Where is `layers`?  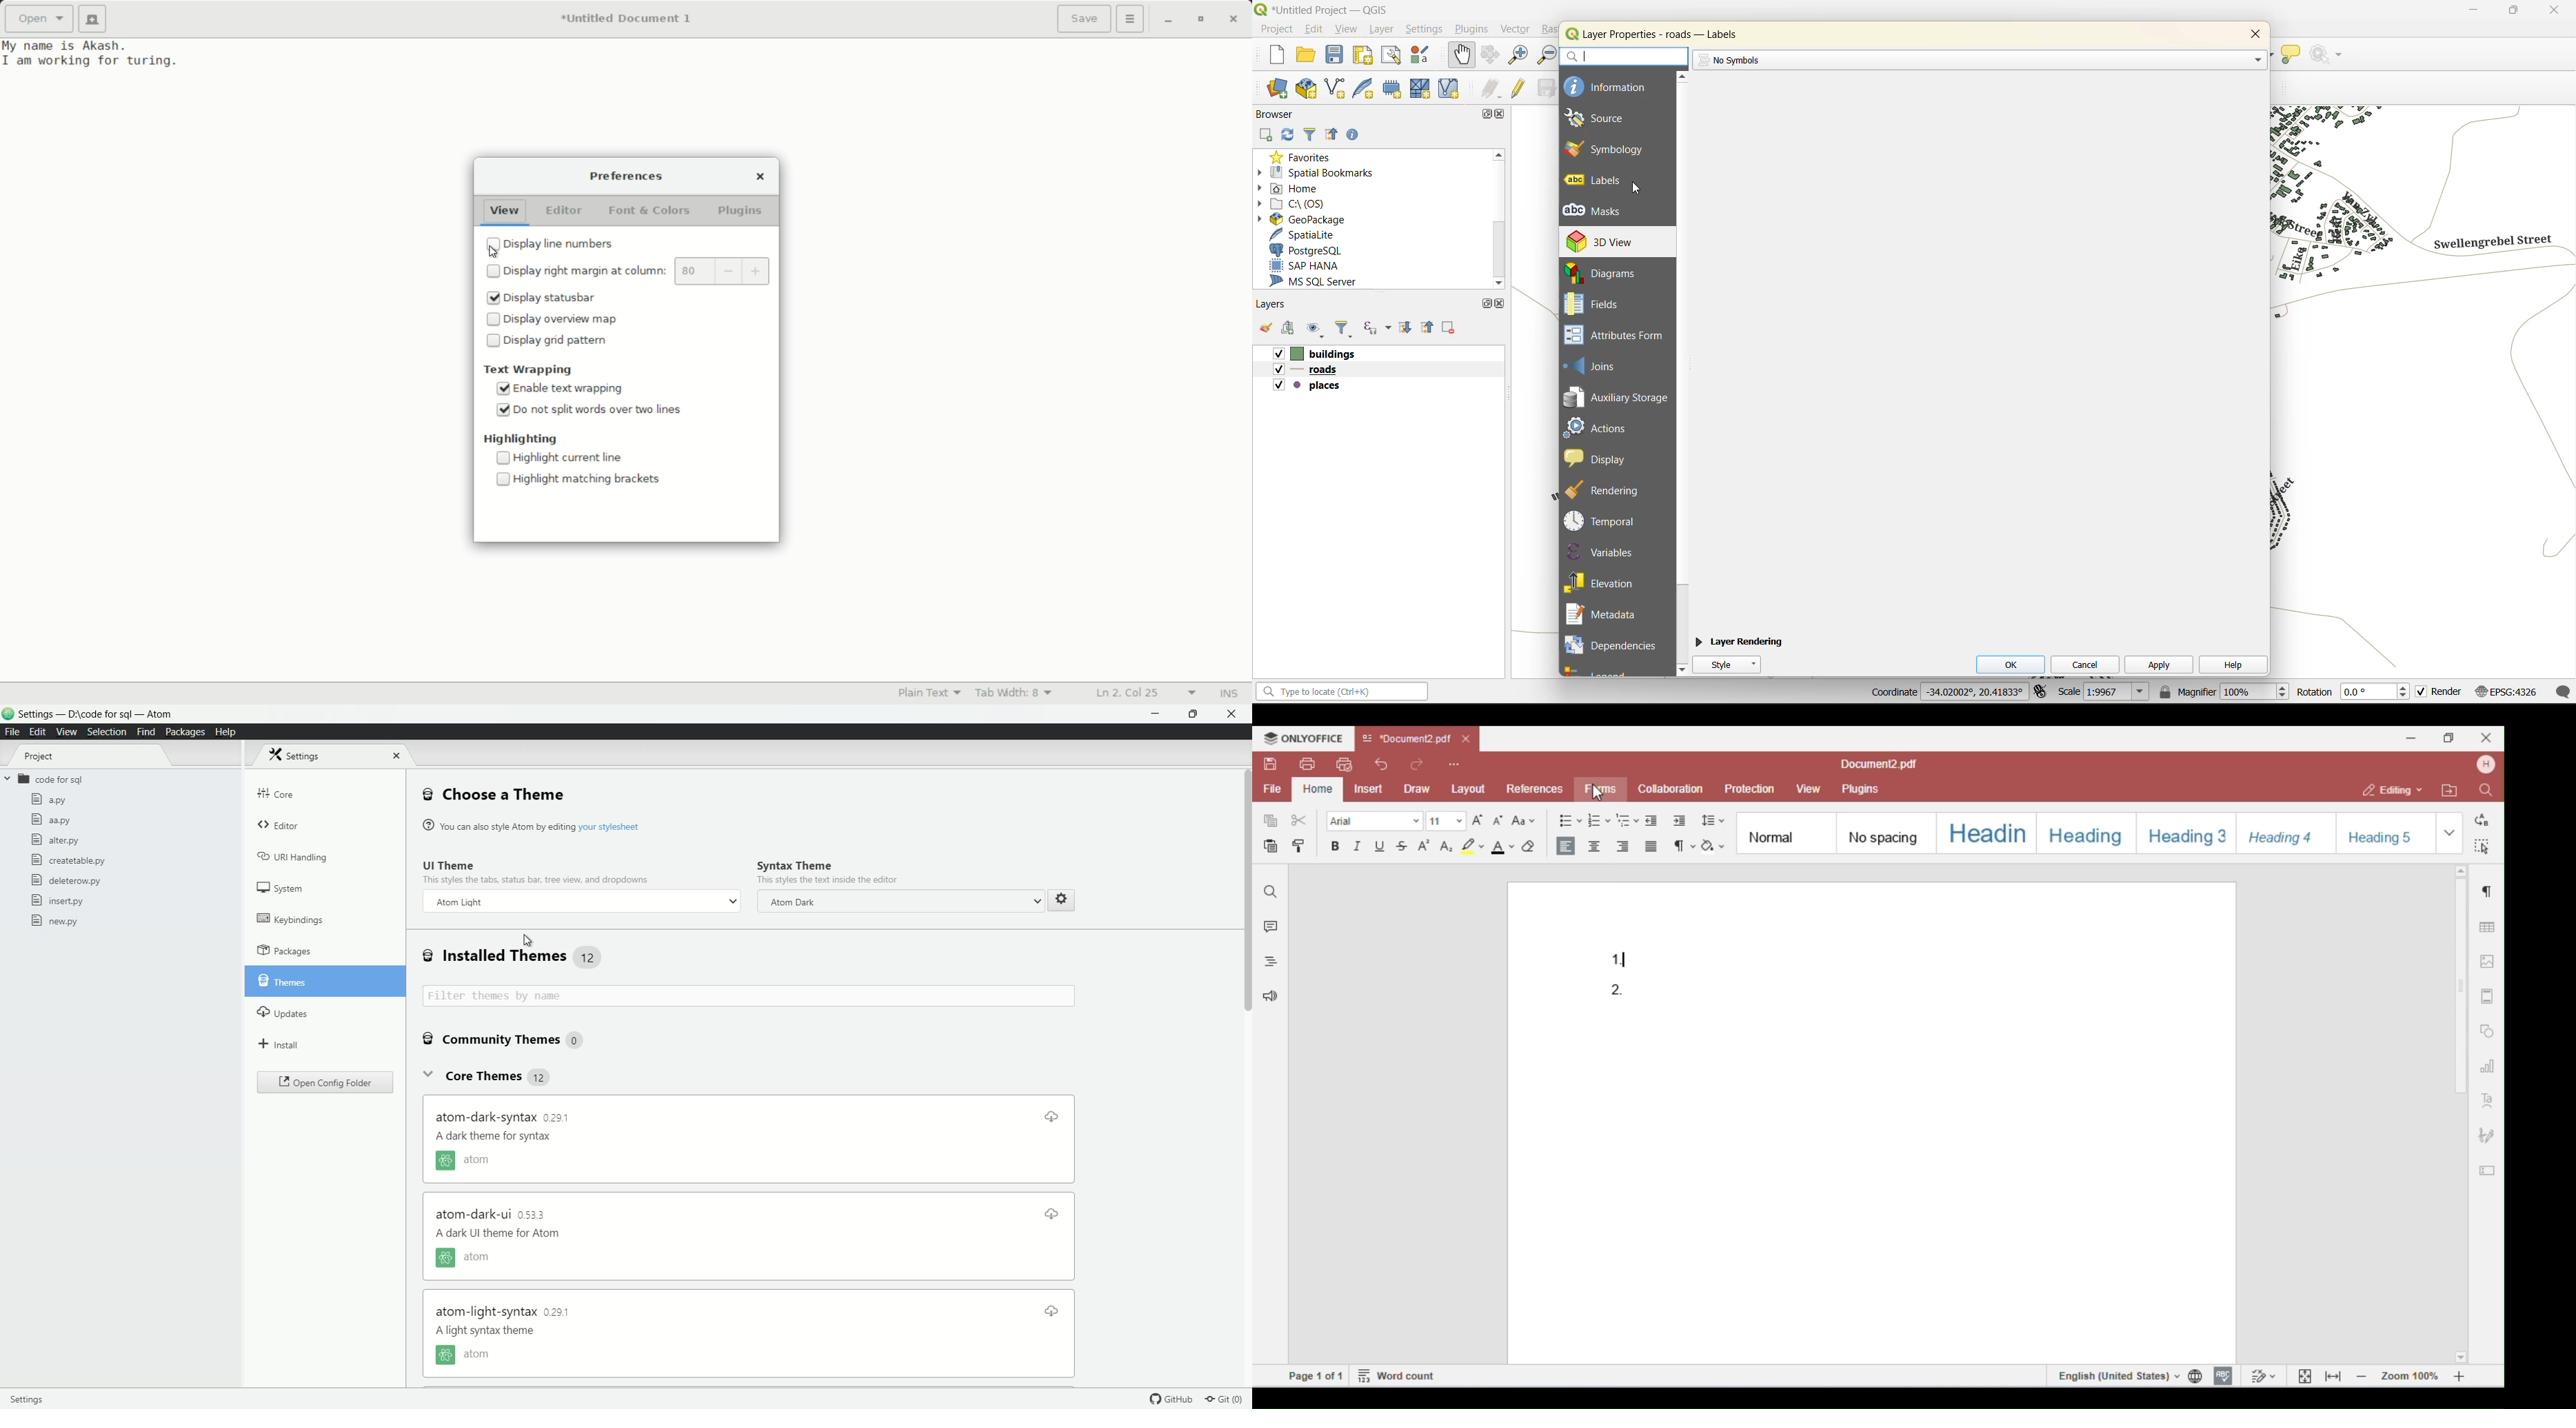 layers is located at coordinates (1276, 306).